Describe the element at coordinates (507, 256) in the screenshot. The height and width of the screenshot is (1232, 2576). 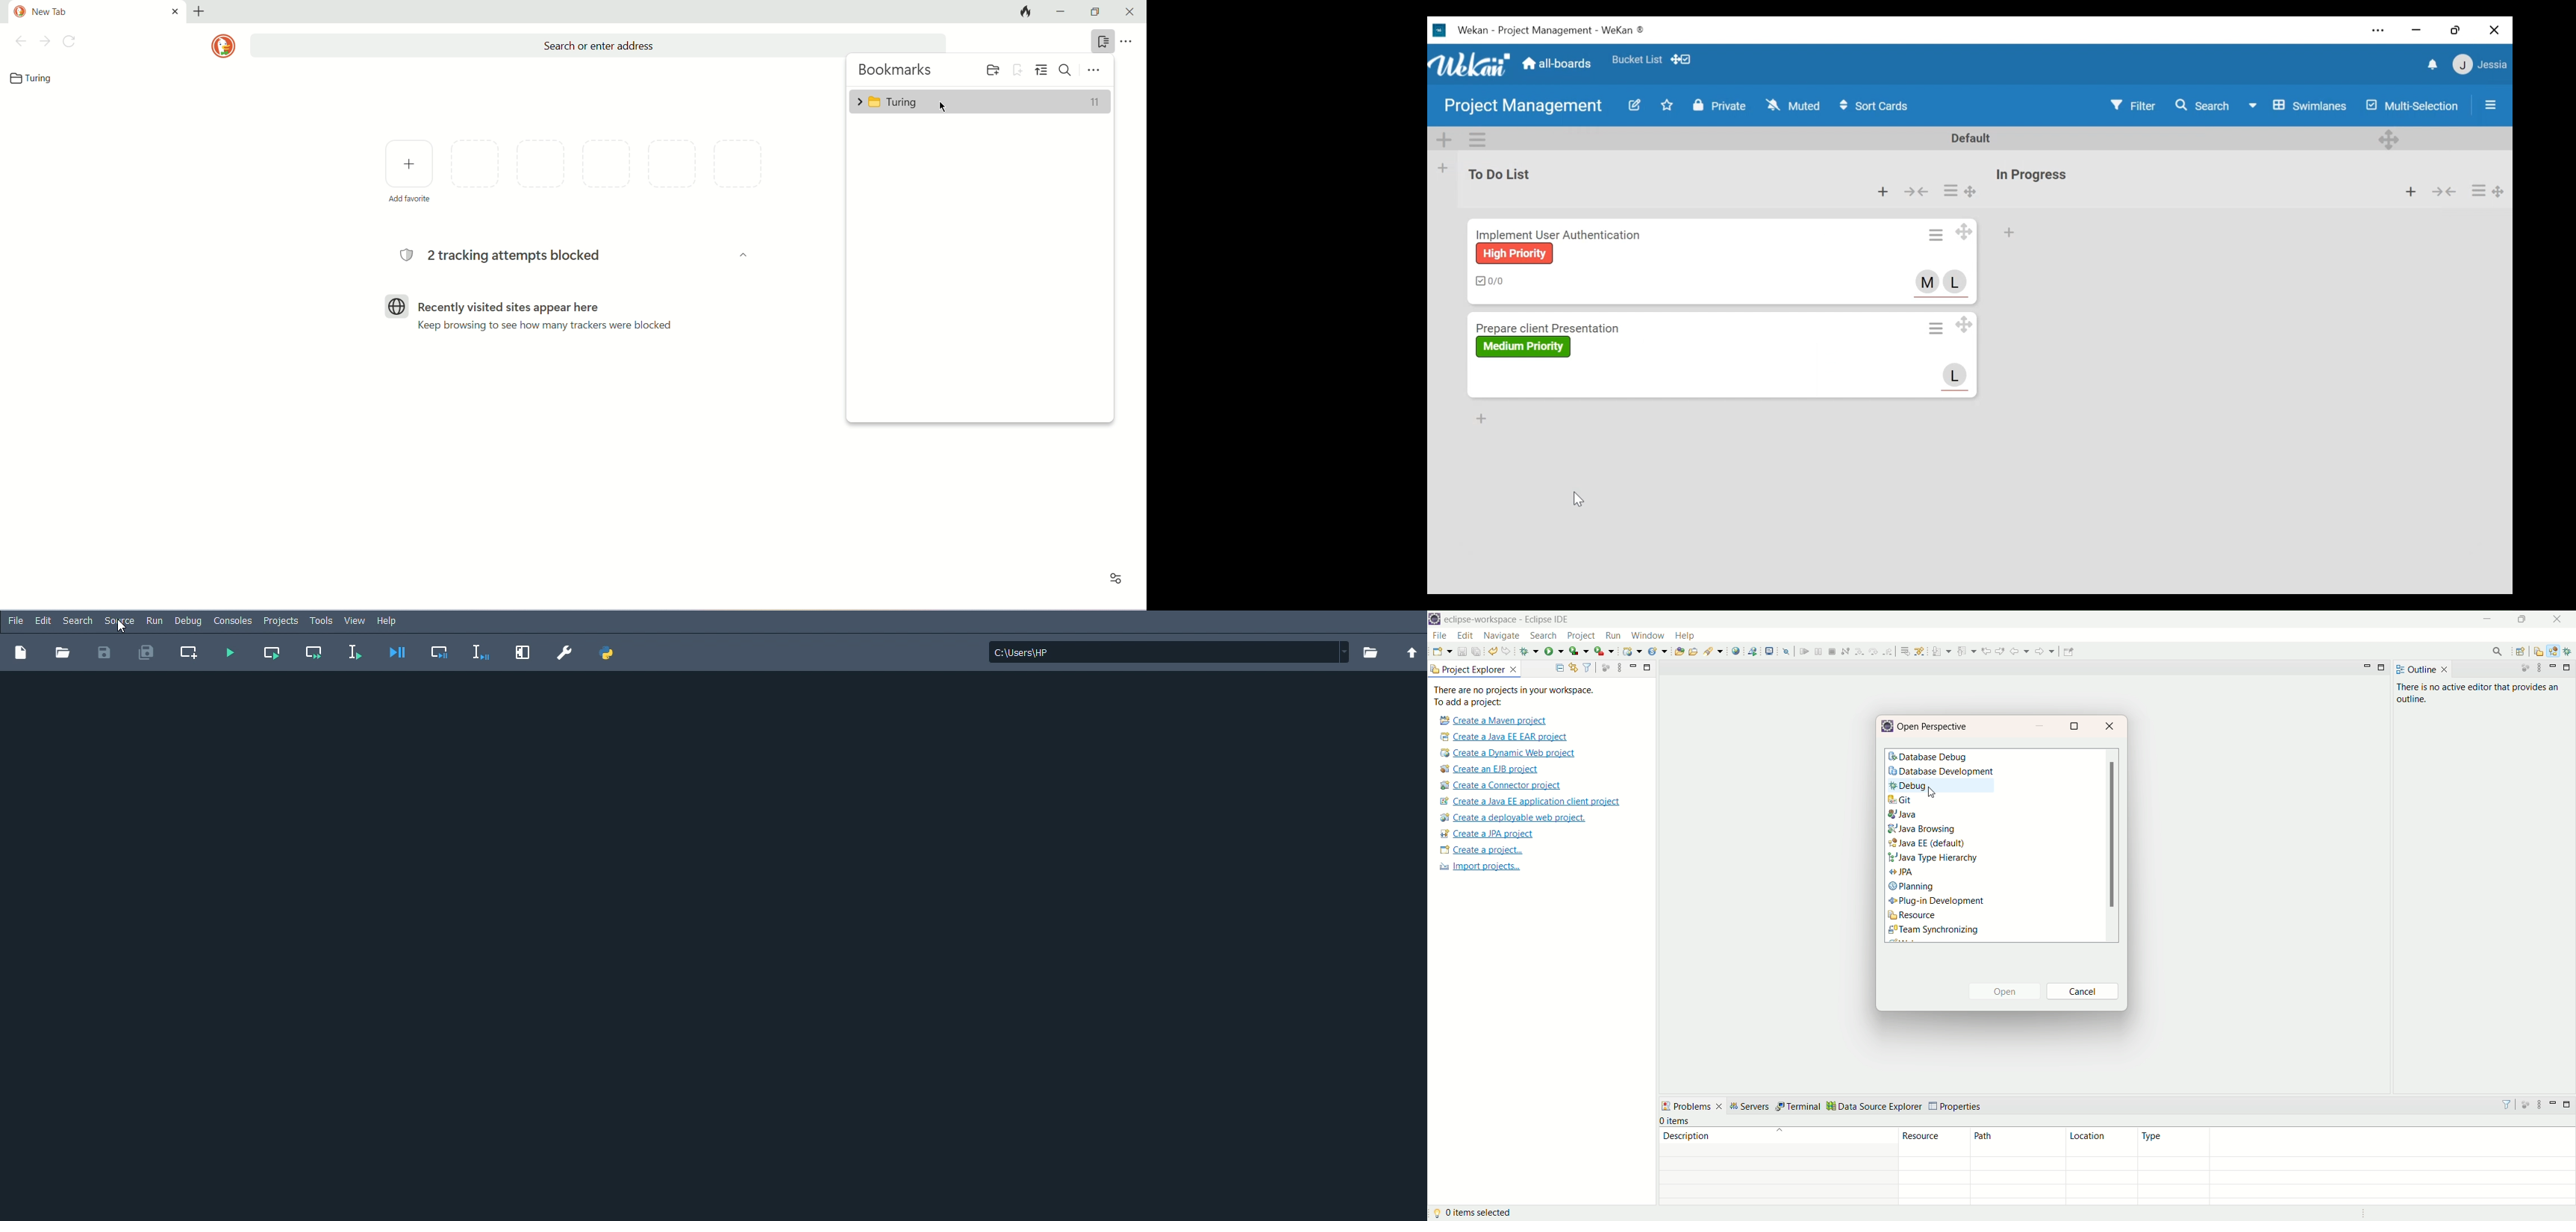
I see ` 2 tracking attempts blocked` at that location.